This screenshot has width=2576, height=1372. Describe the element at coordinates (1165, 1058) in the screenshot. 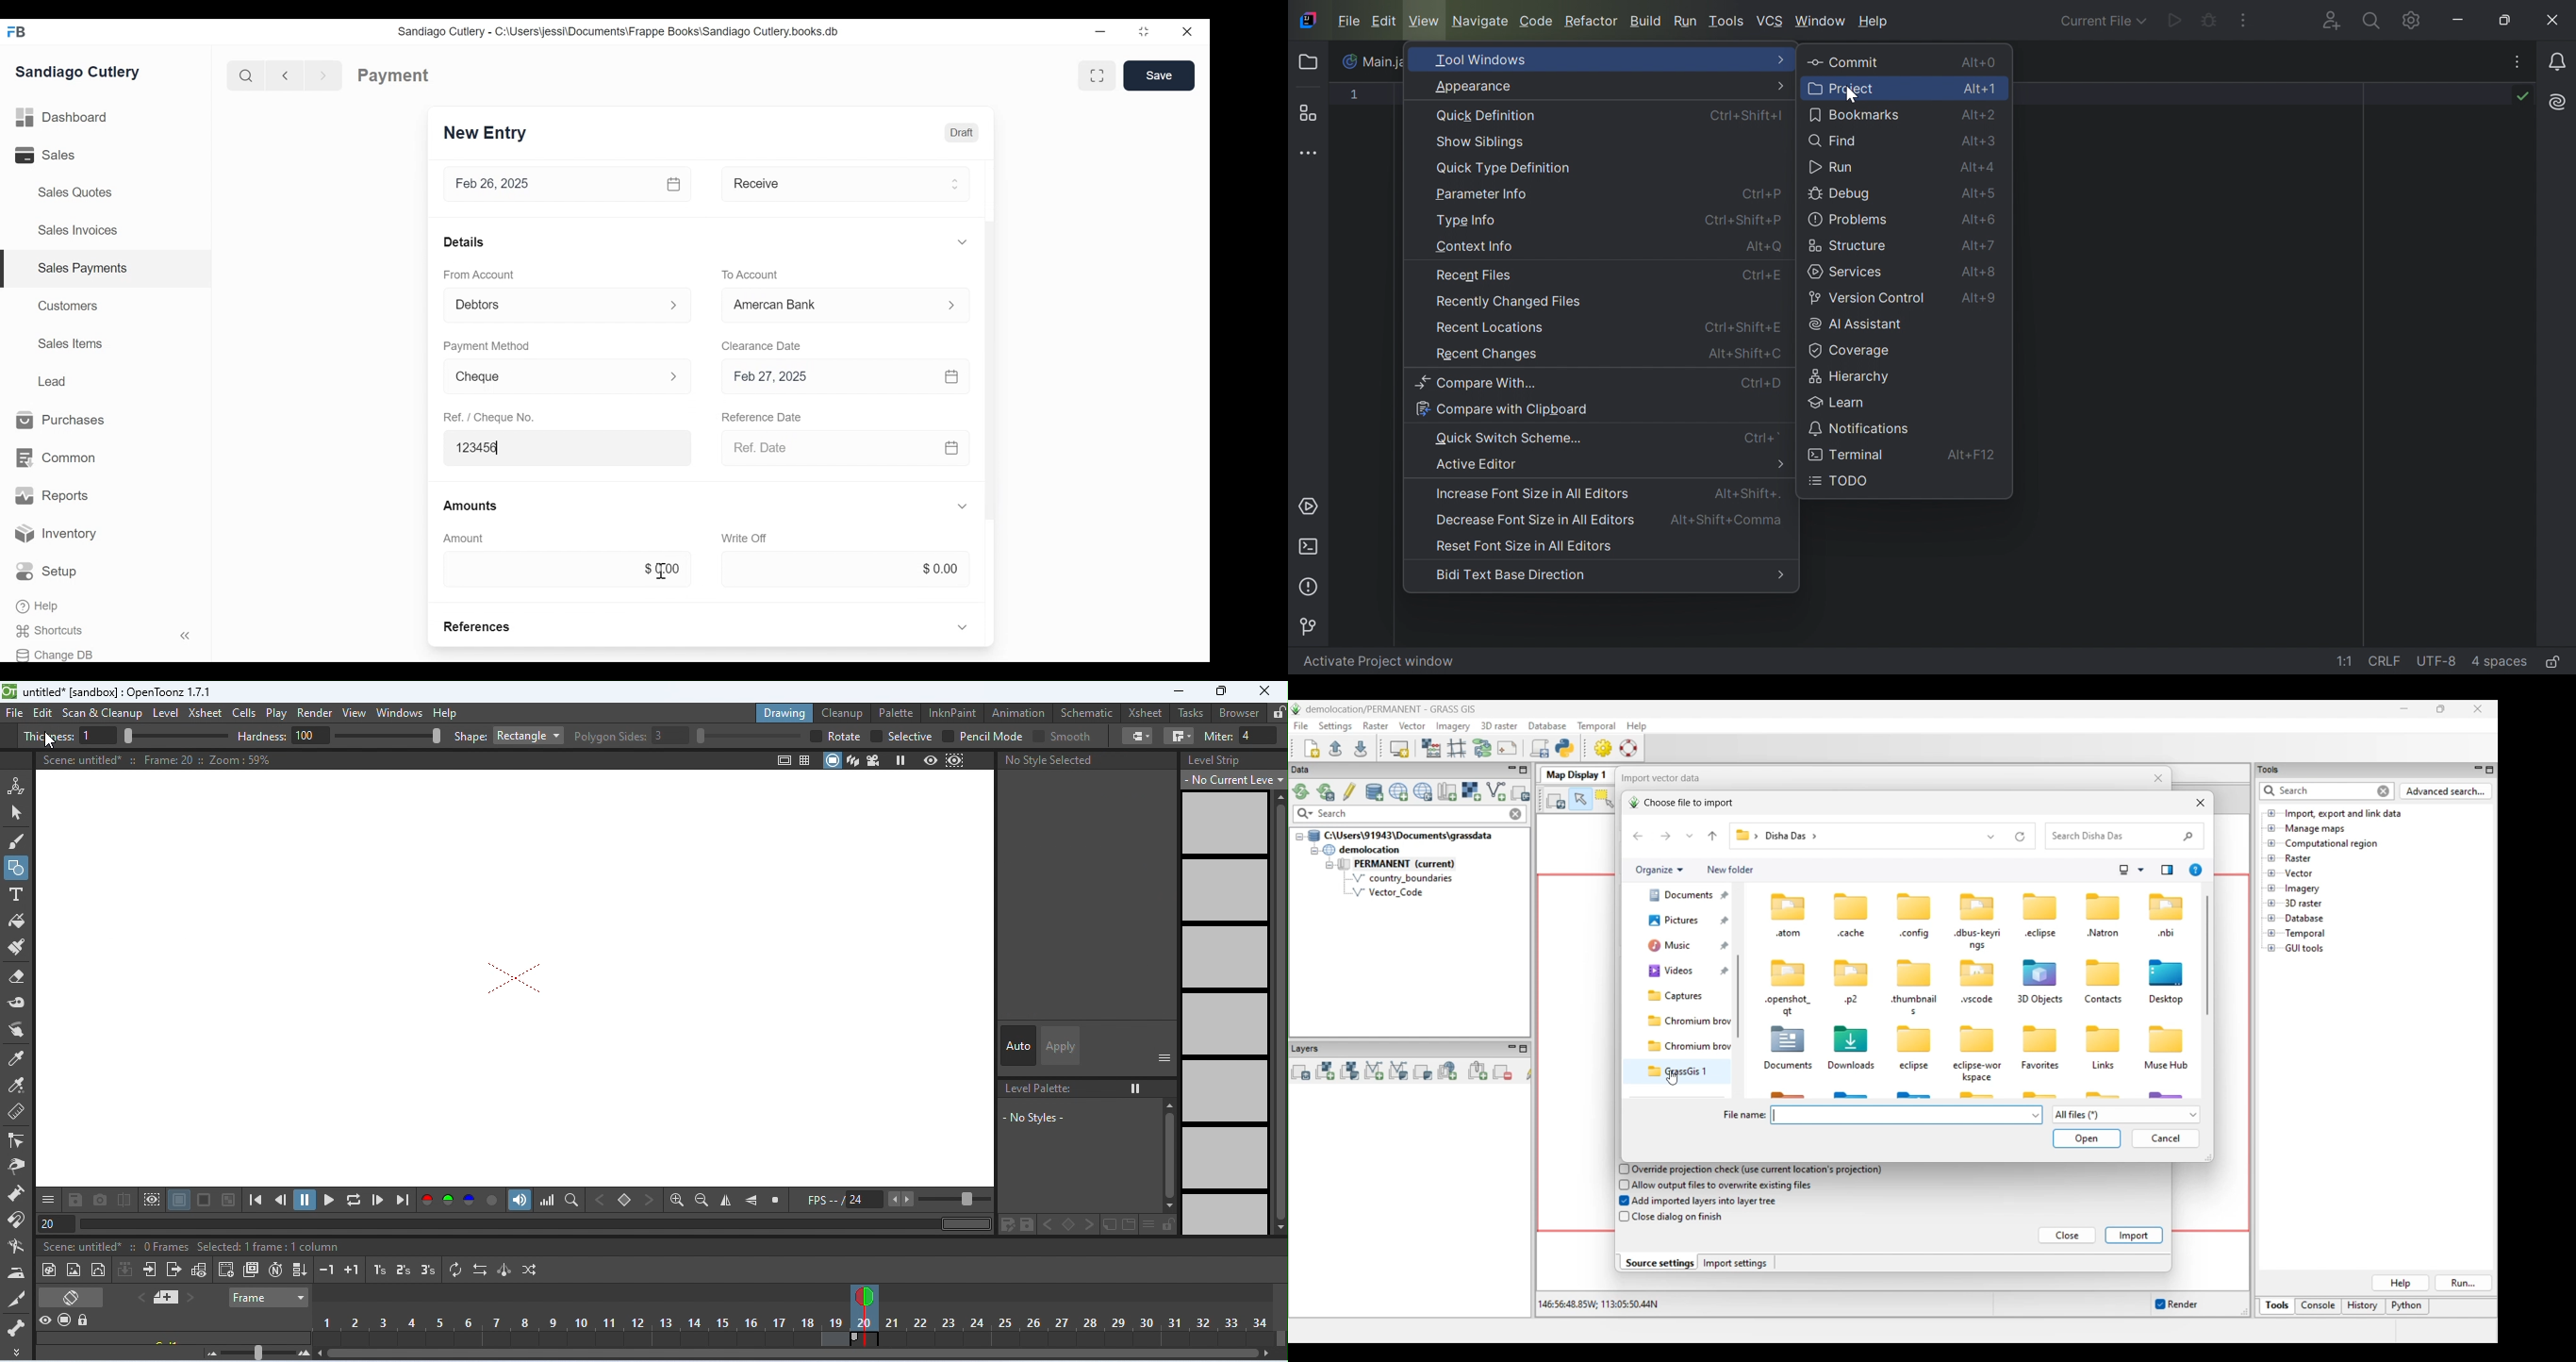

I see `show or hide` at that location.